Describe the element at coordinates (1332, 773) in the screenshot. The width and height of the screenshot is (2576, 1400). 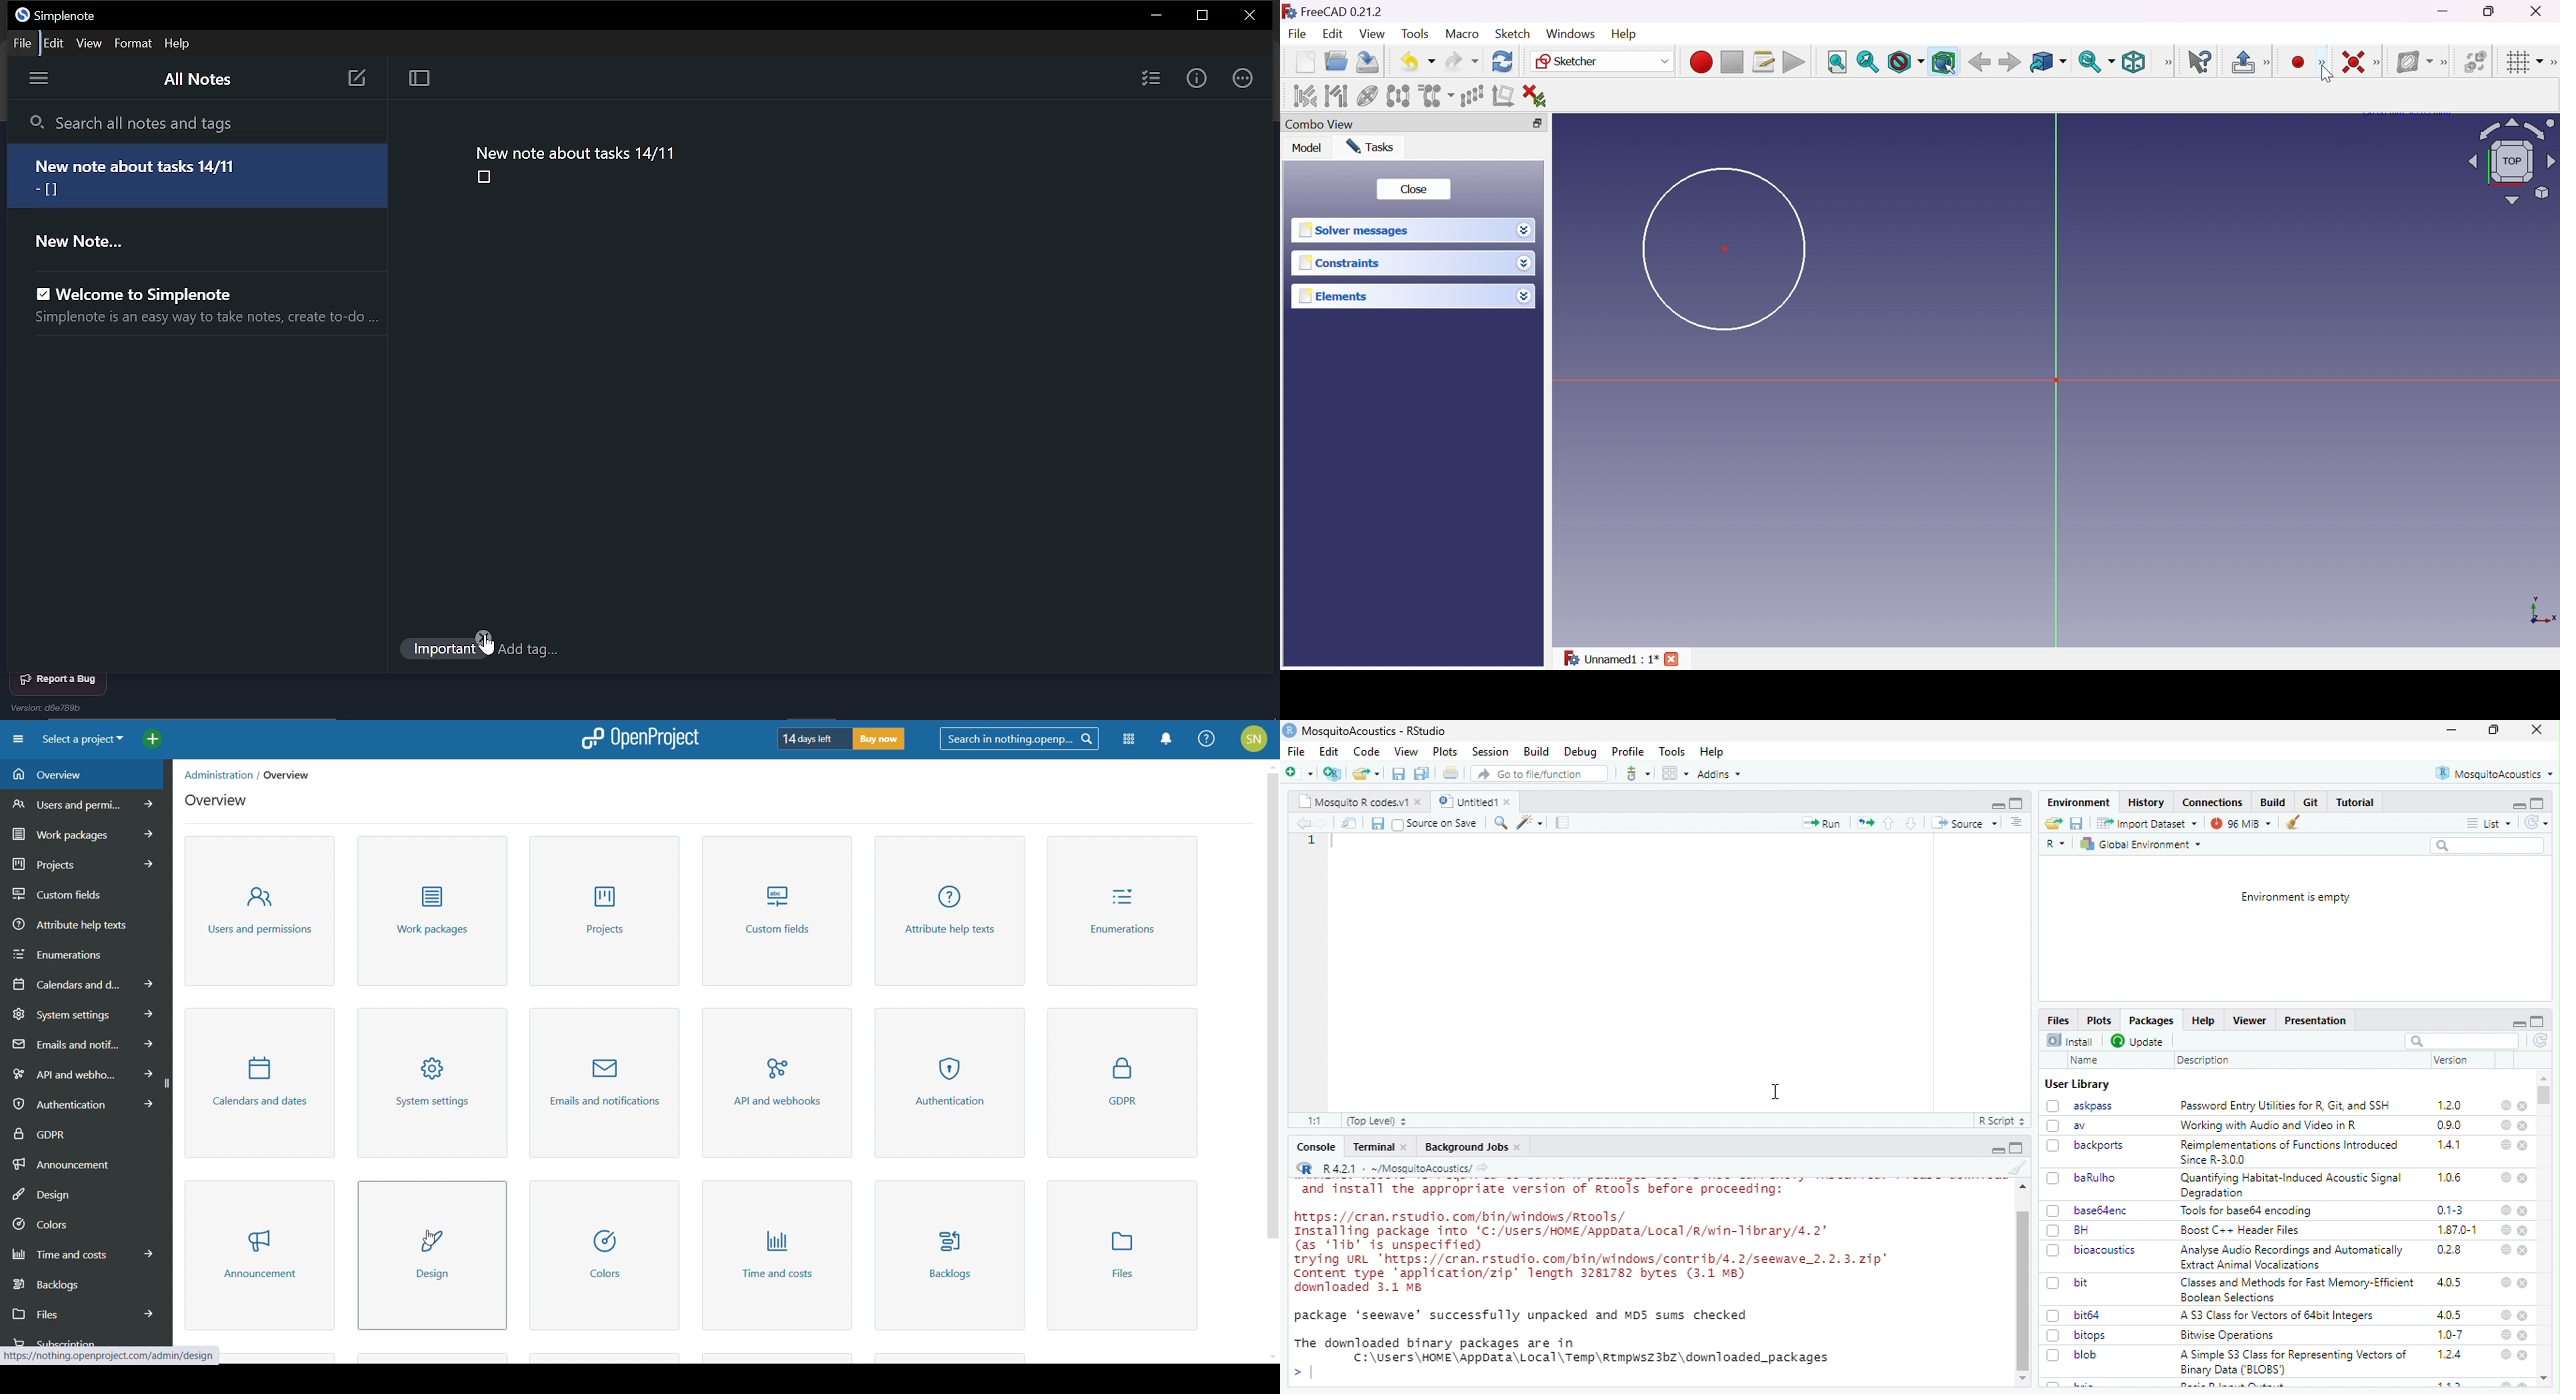
I see `add file` at that location.